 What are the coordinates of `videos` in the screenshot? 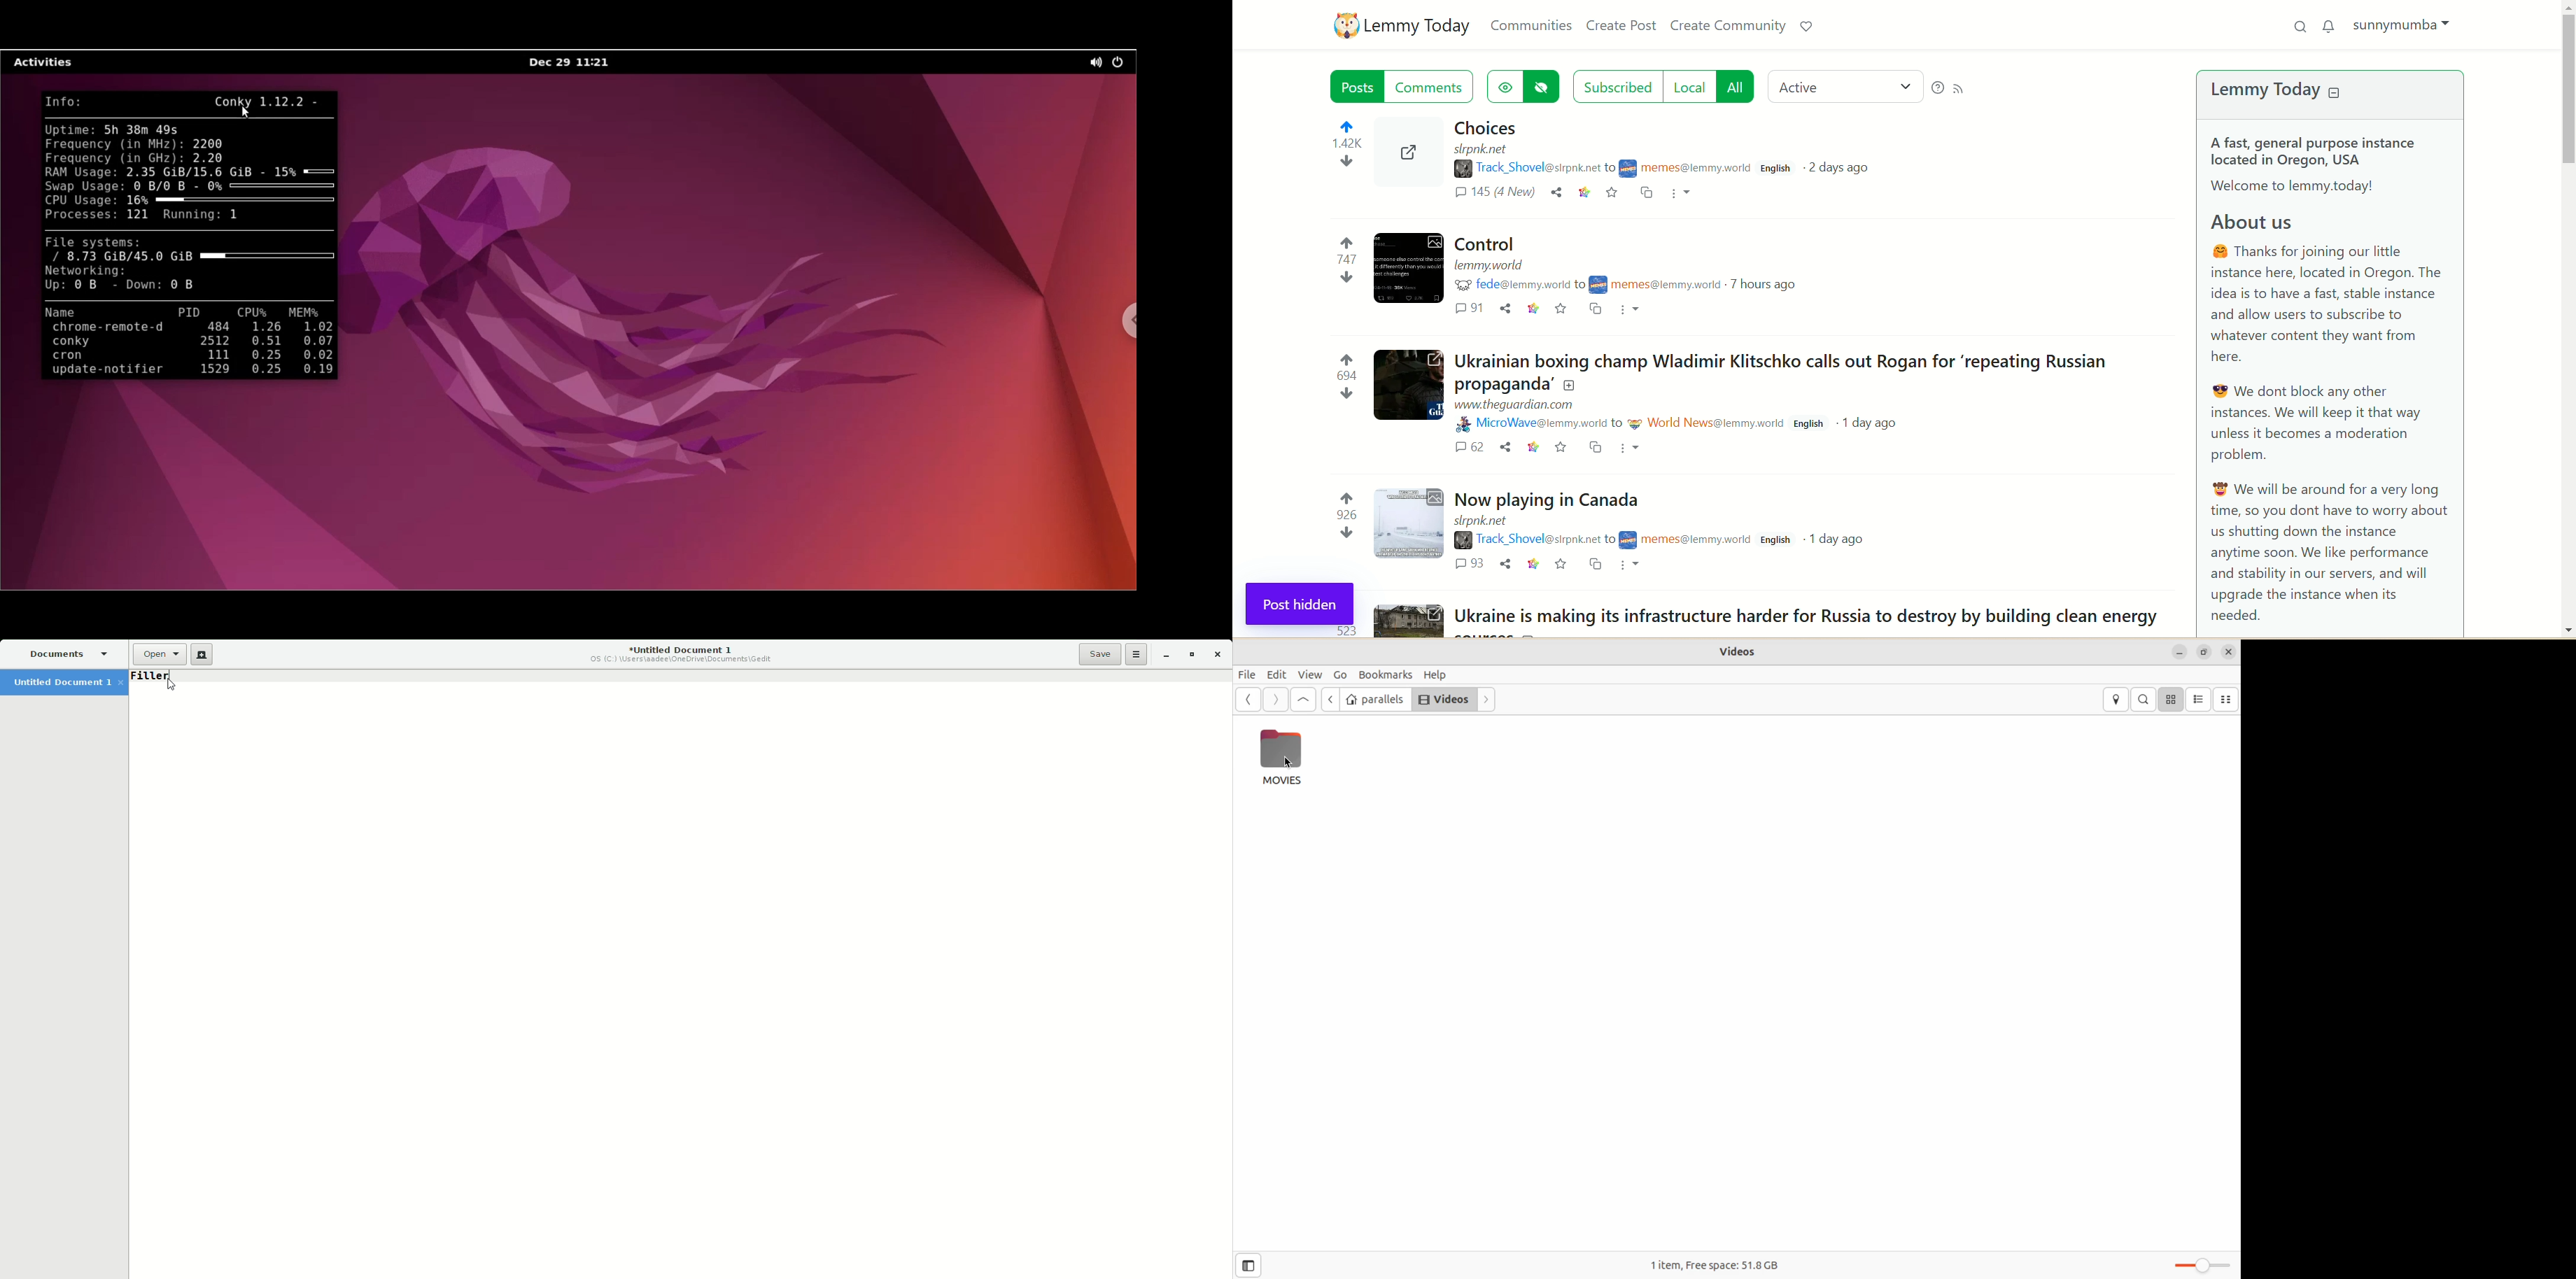 It's located at (1740, 652).